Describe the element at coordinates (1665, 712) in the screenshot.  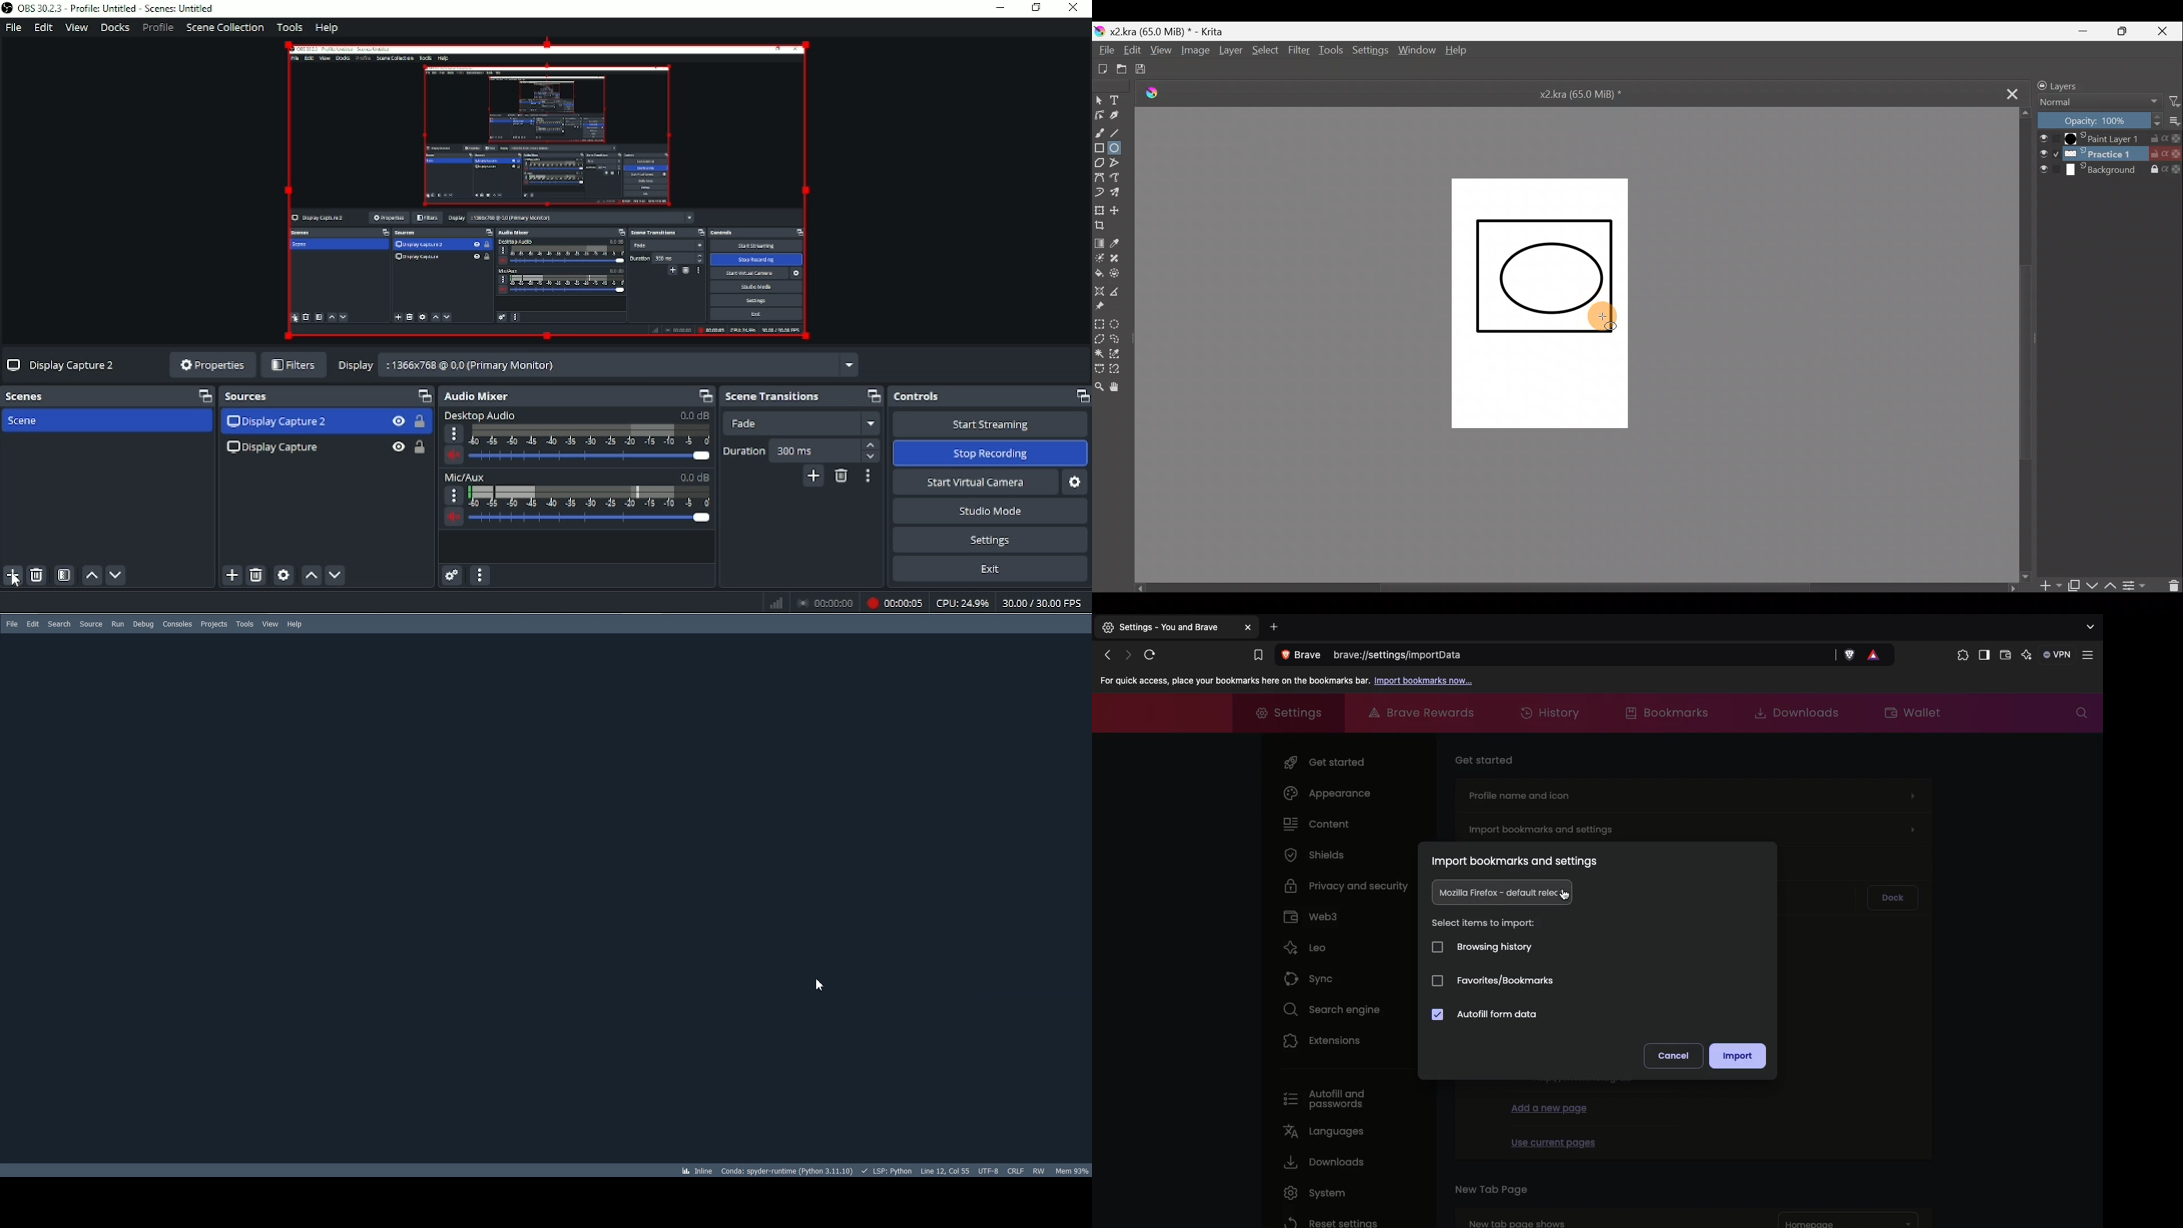
I see `Bookmarks` at that location.